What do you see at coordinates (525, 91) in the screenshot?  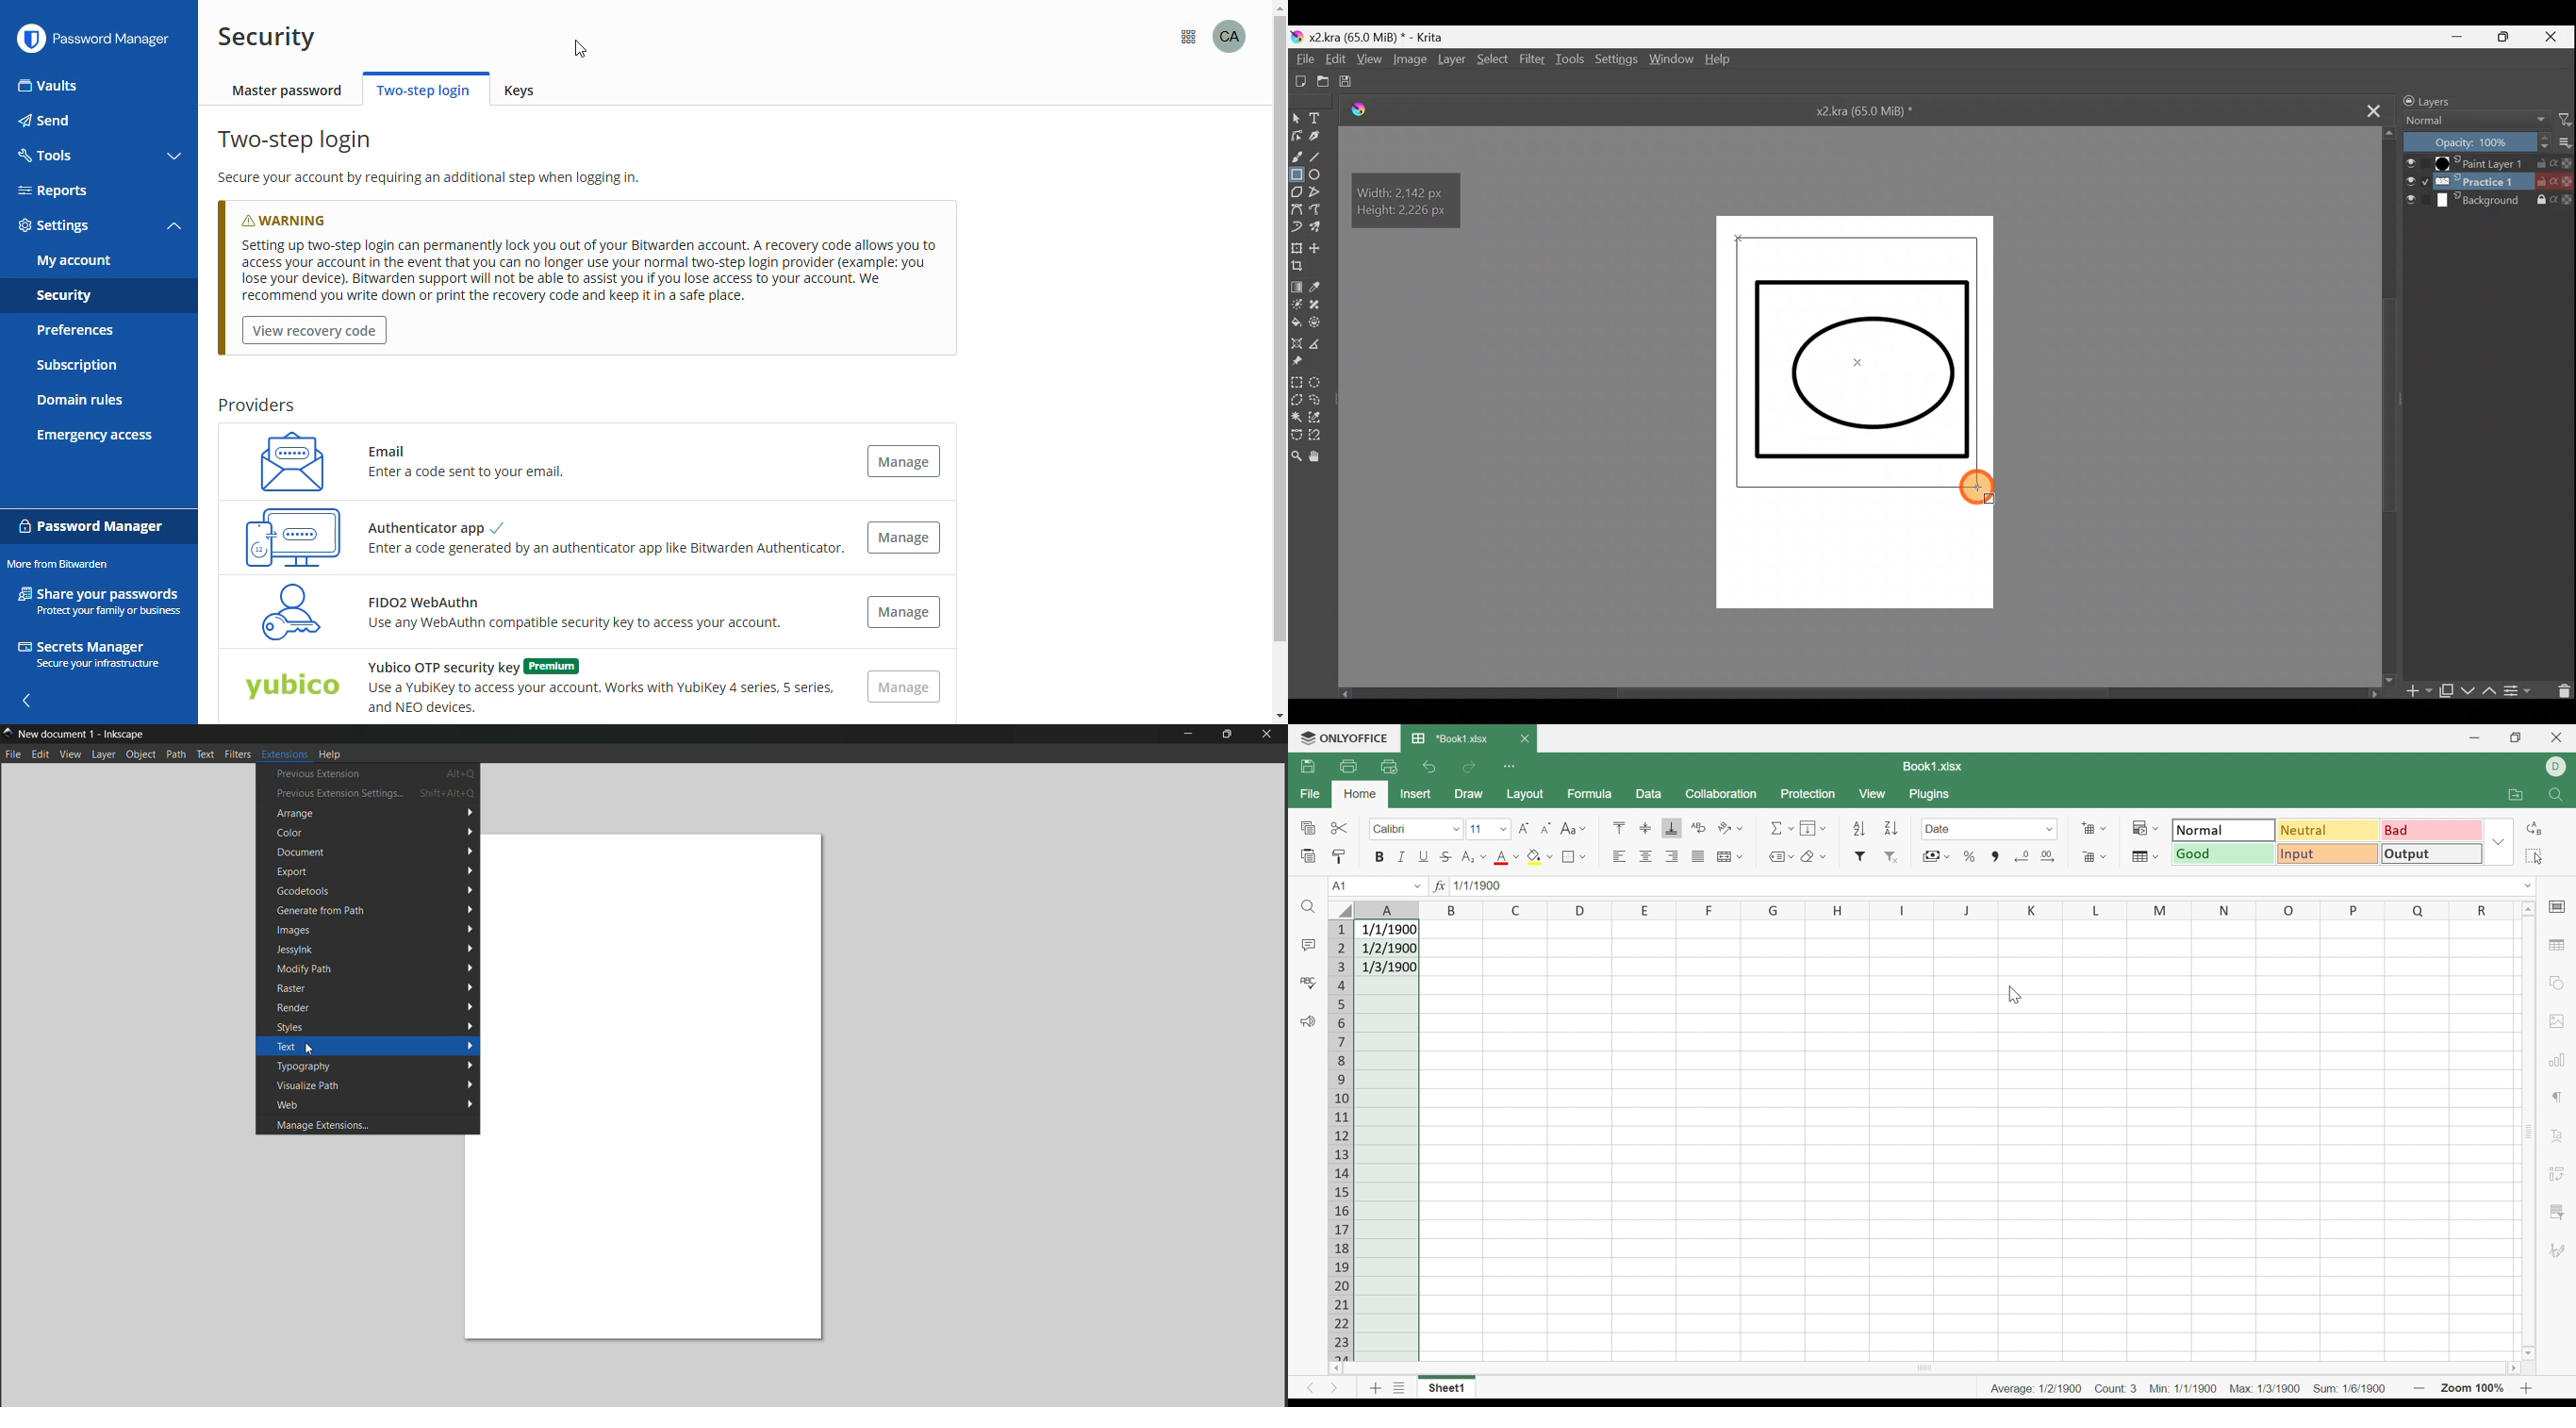 I see `keys` at bounding box center [525, 91].